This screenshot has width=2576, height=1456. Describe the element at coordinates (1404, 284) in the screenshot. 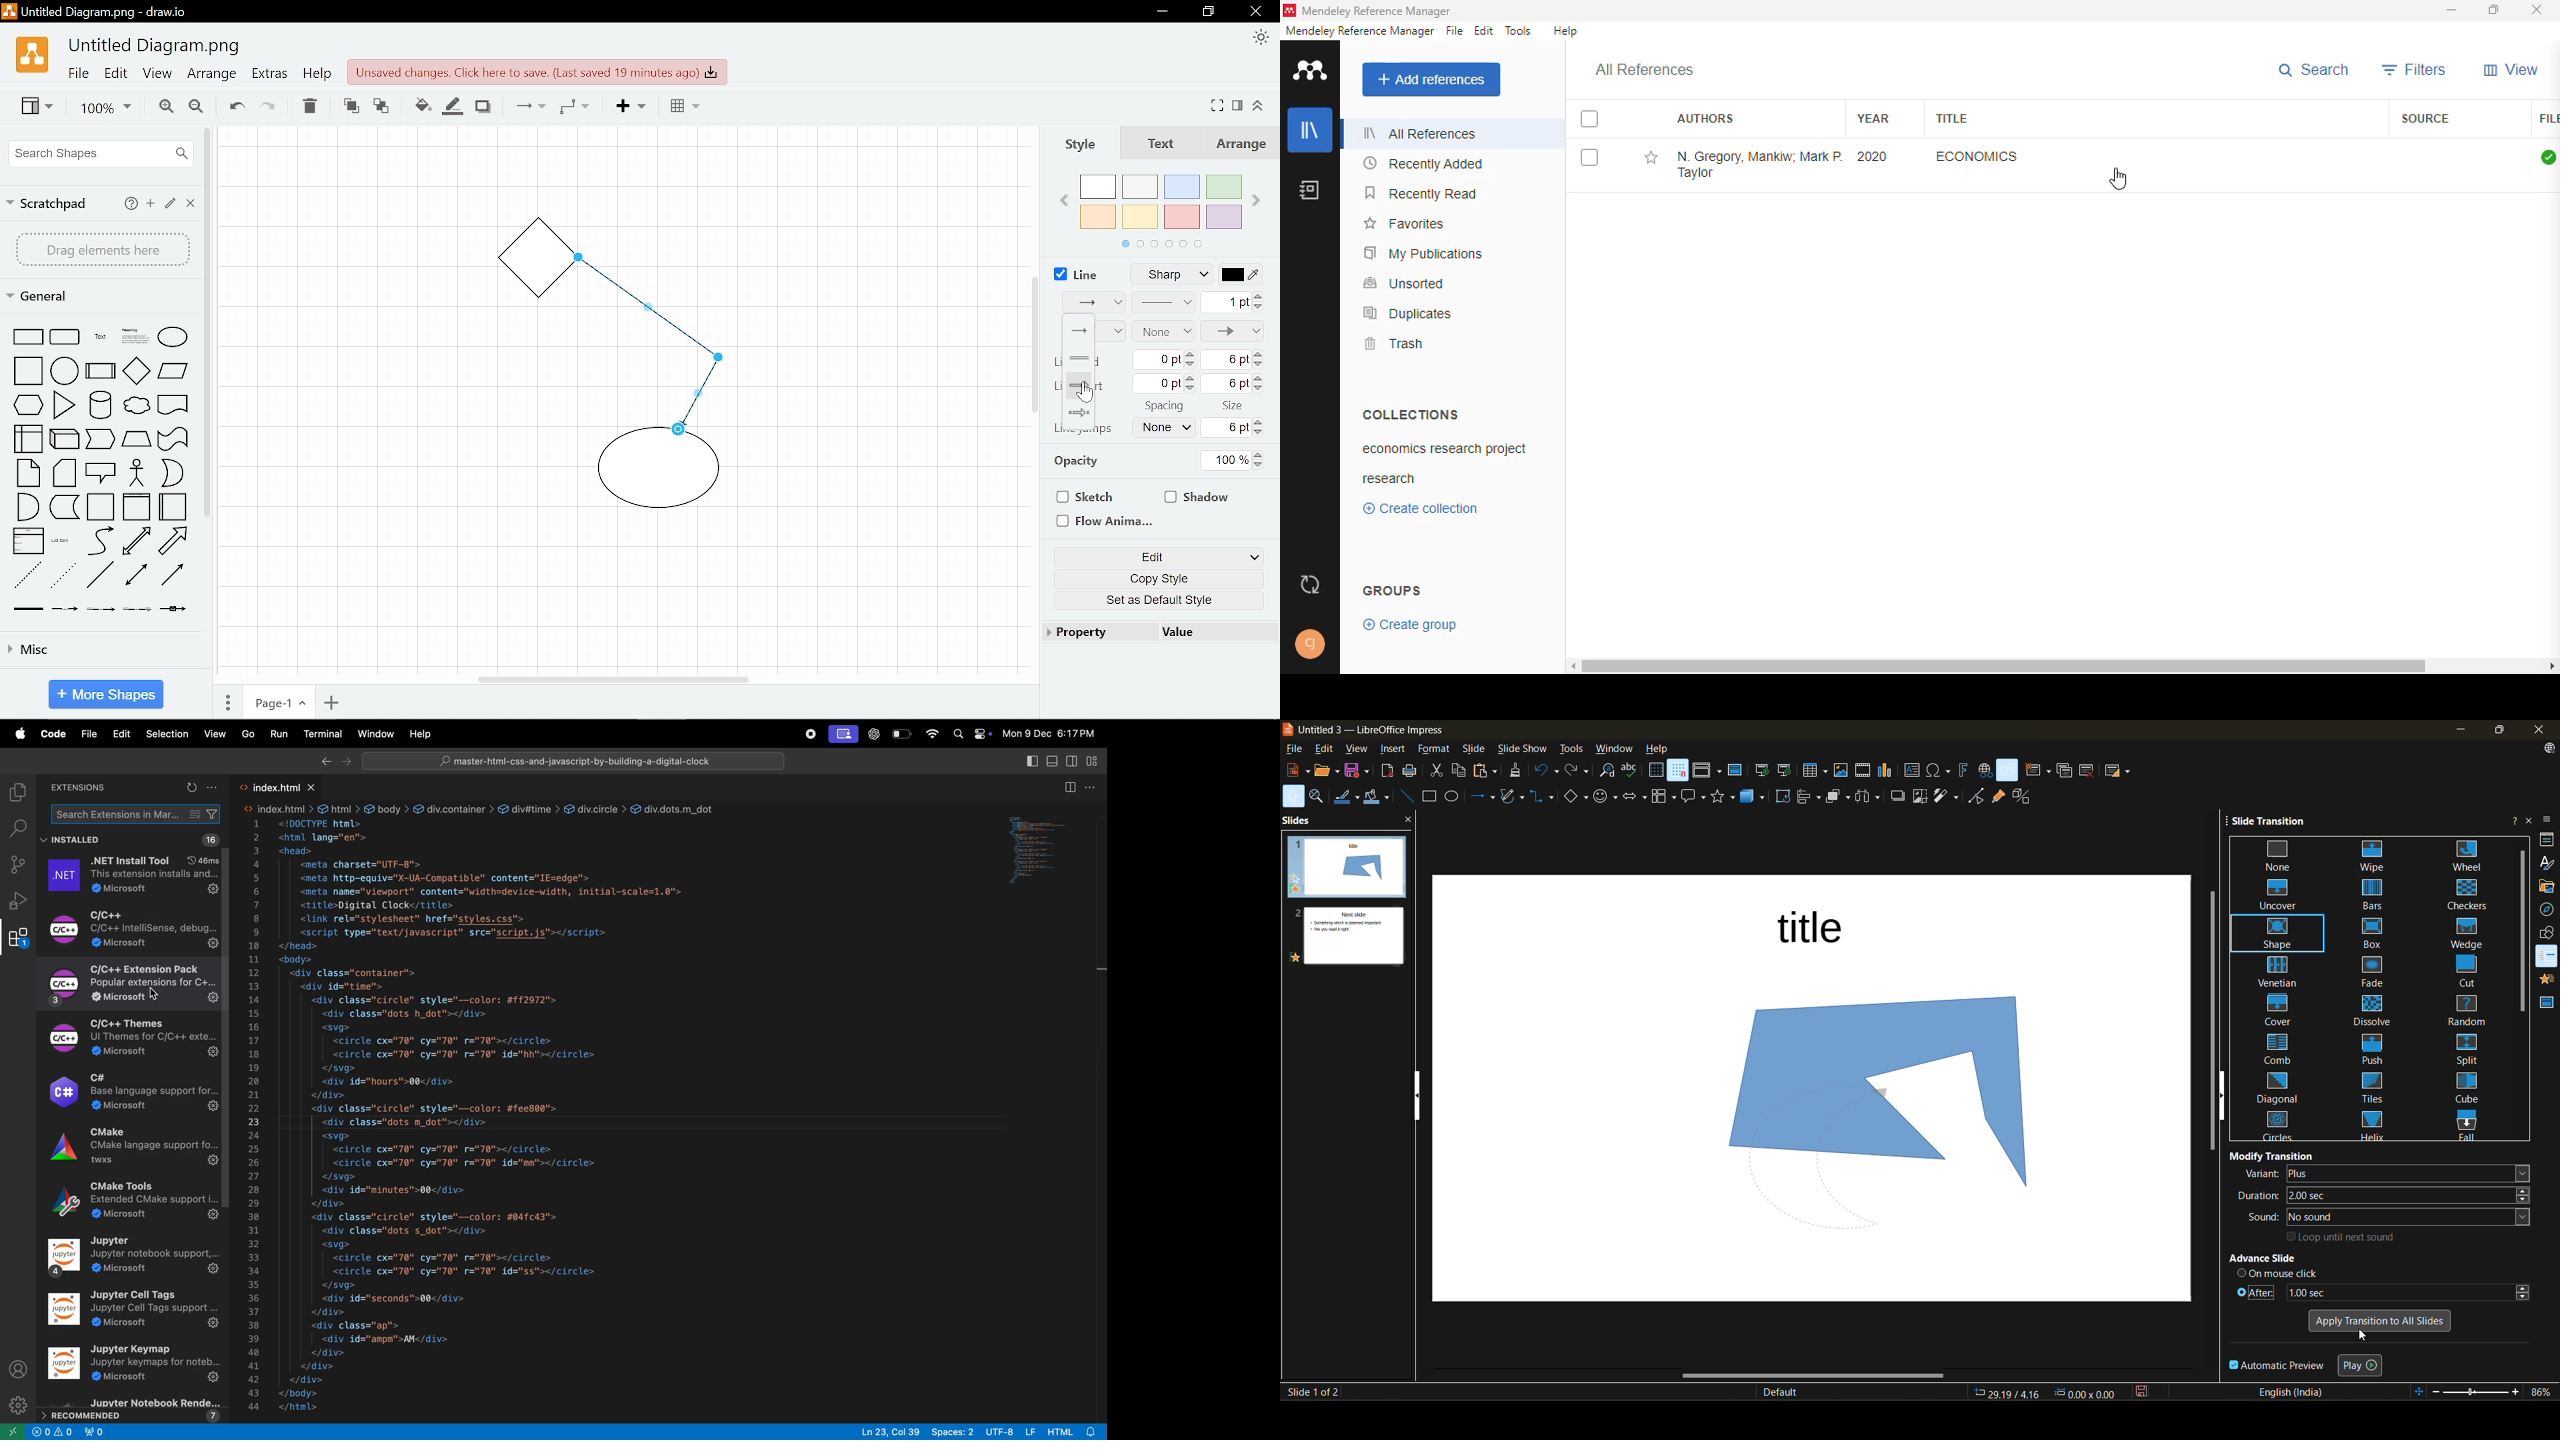

I see `unsorted` at that location.